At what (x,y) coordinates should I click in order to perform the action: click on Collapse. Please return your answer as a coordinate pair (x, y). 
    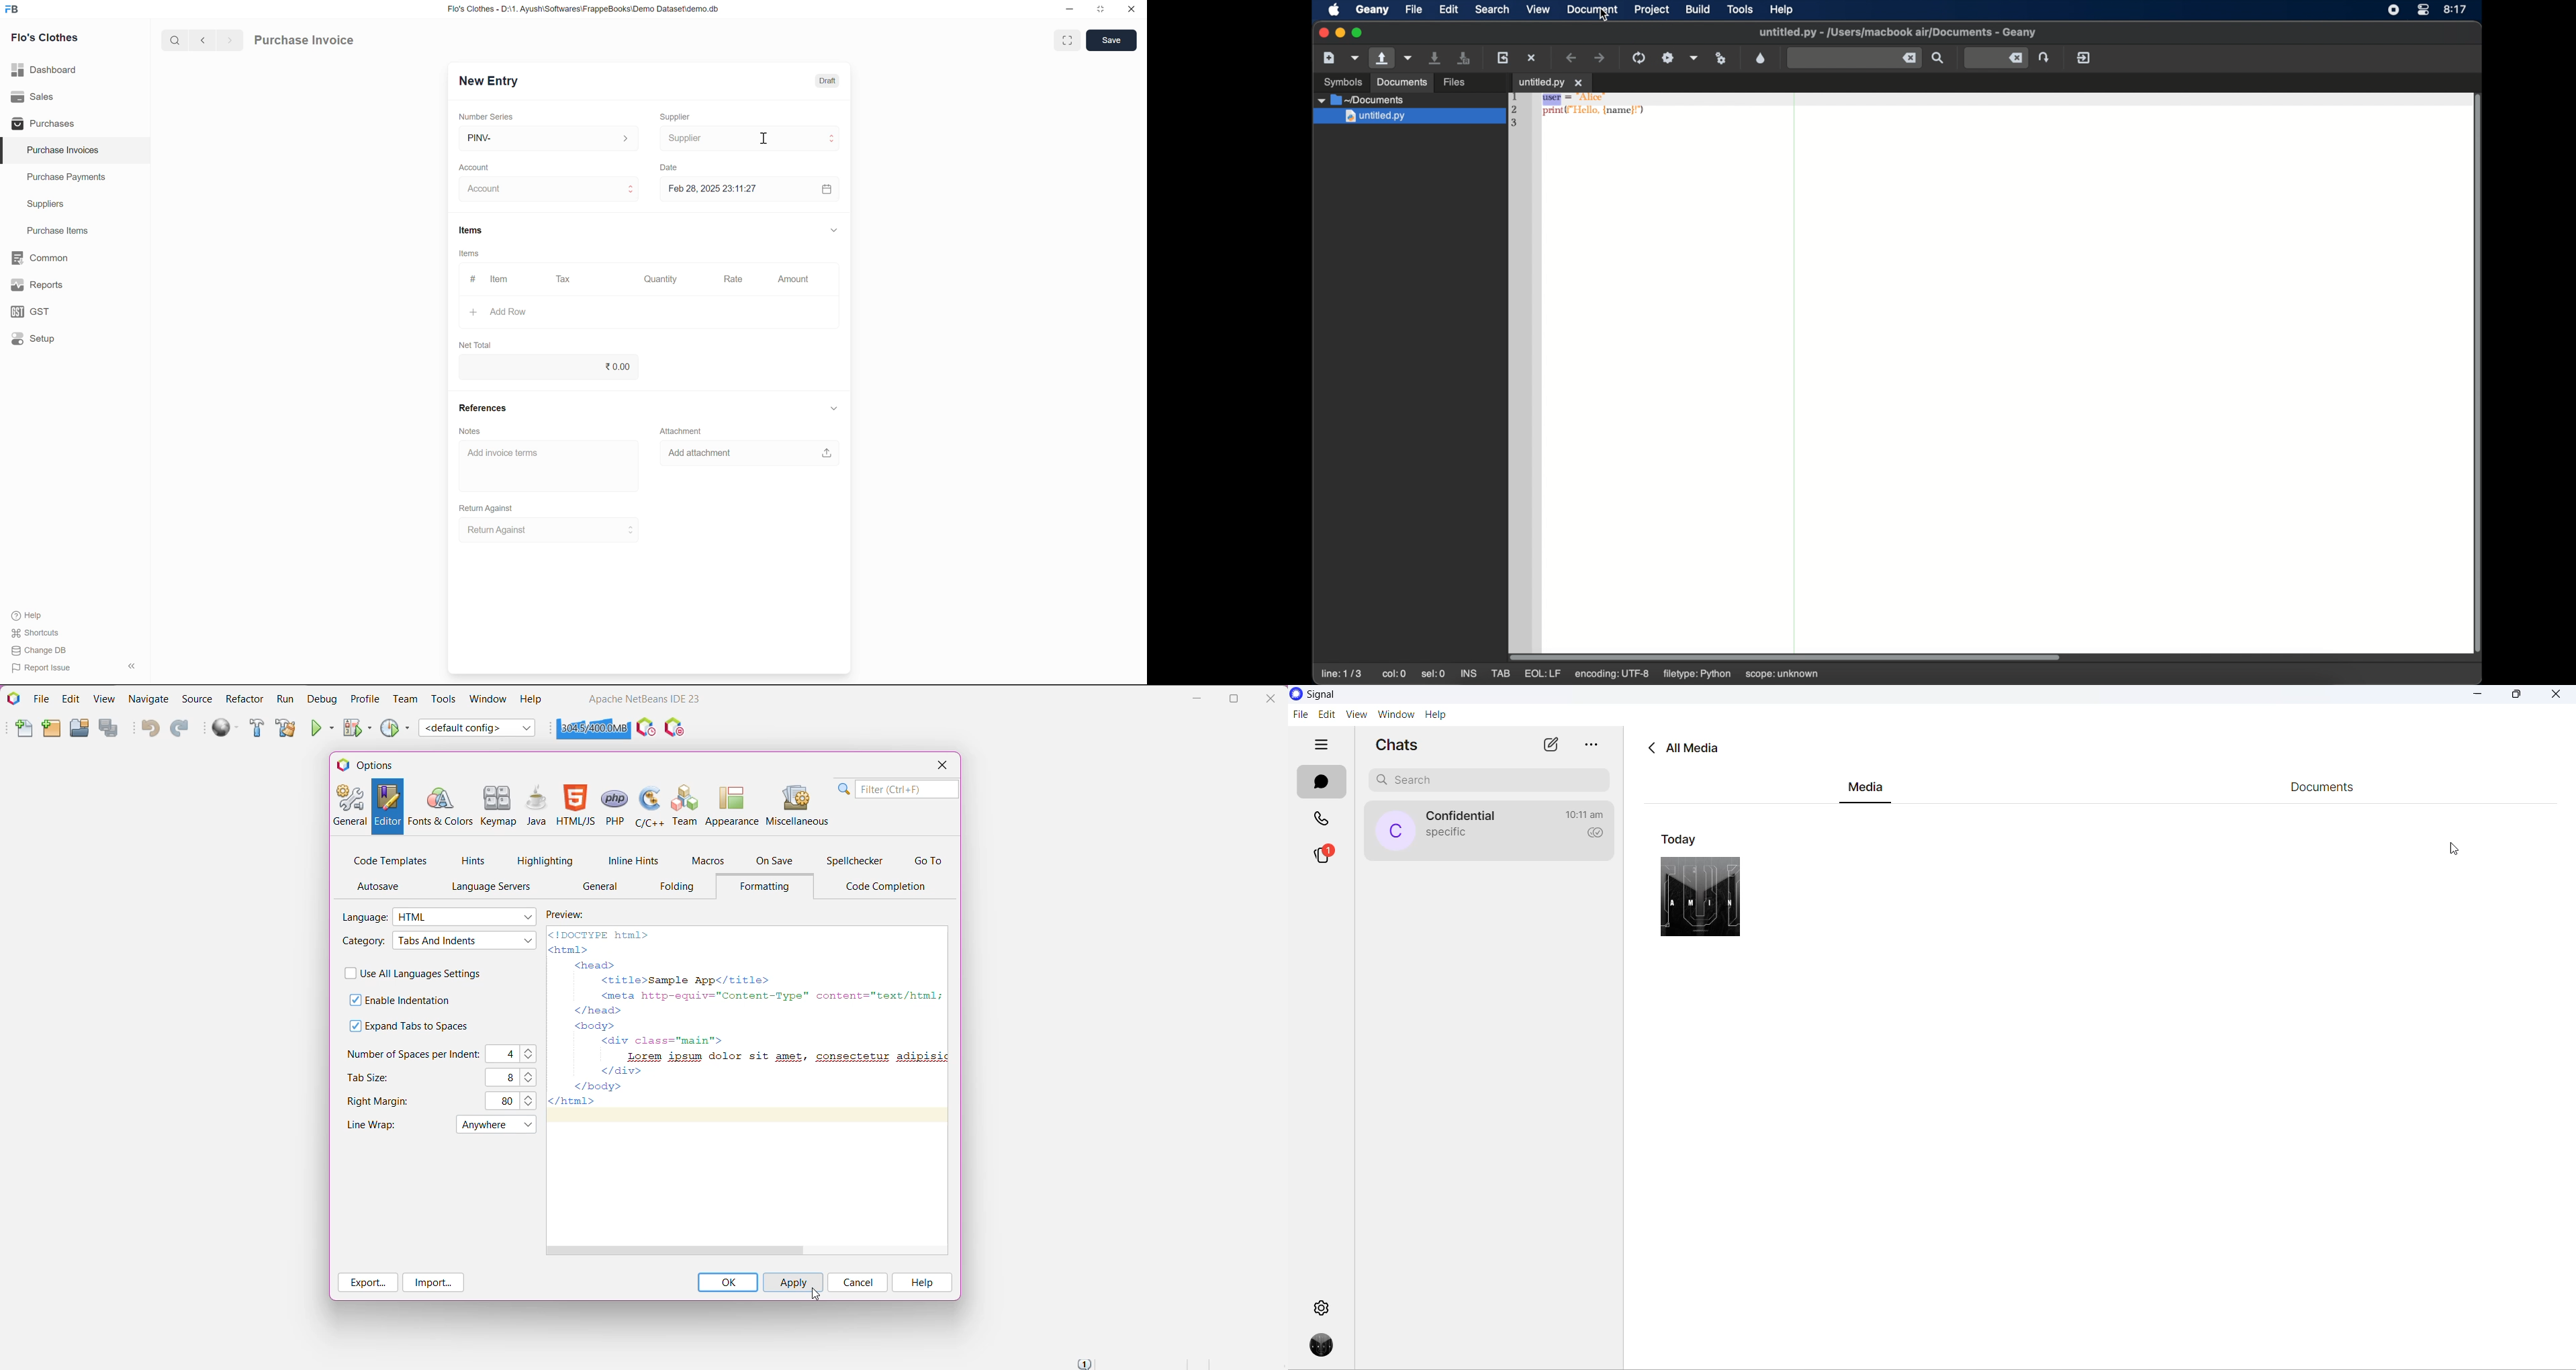
    Looking at the image, I should click on (132, 667).